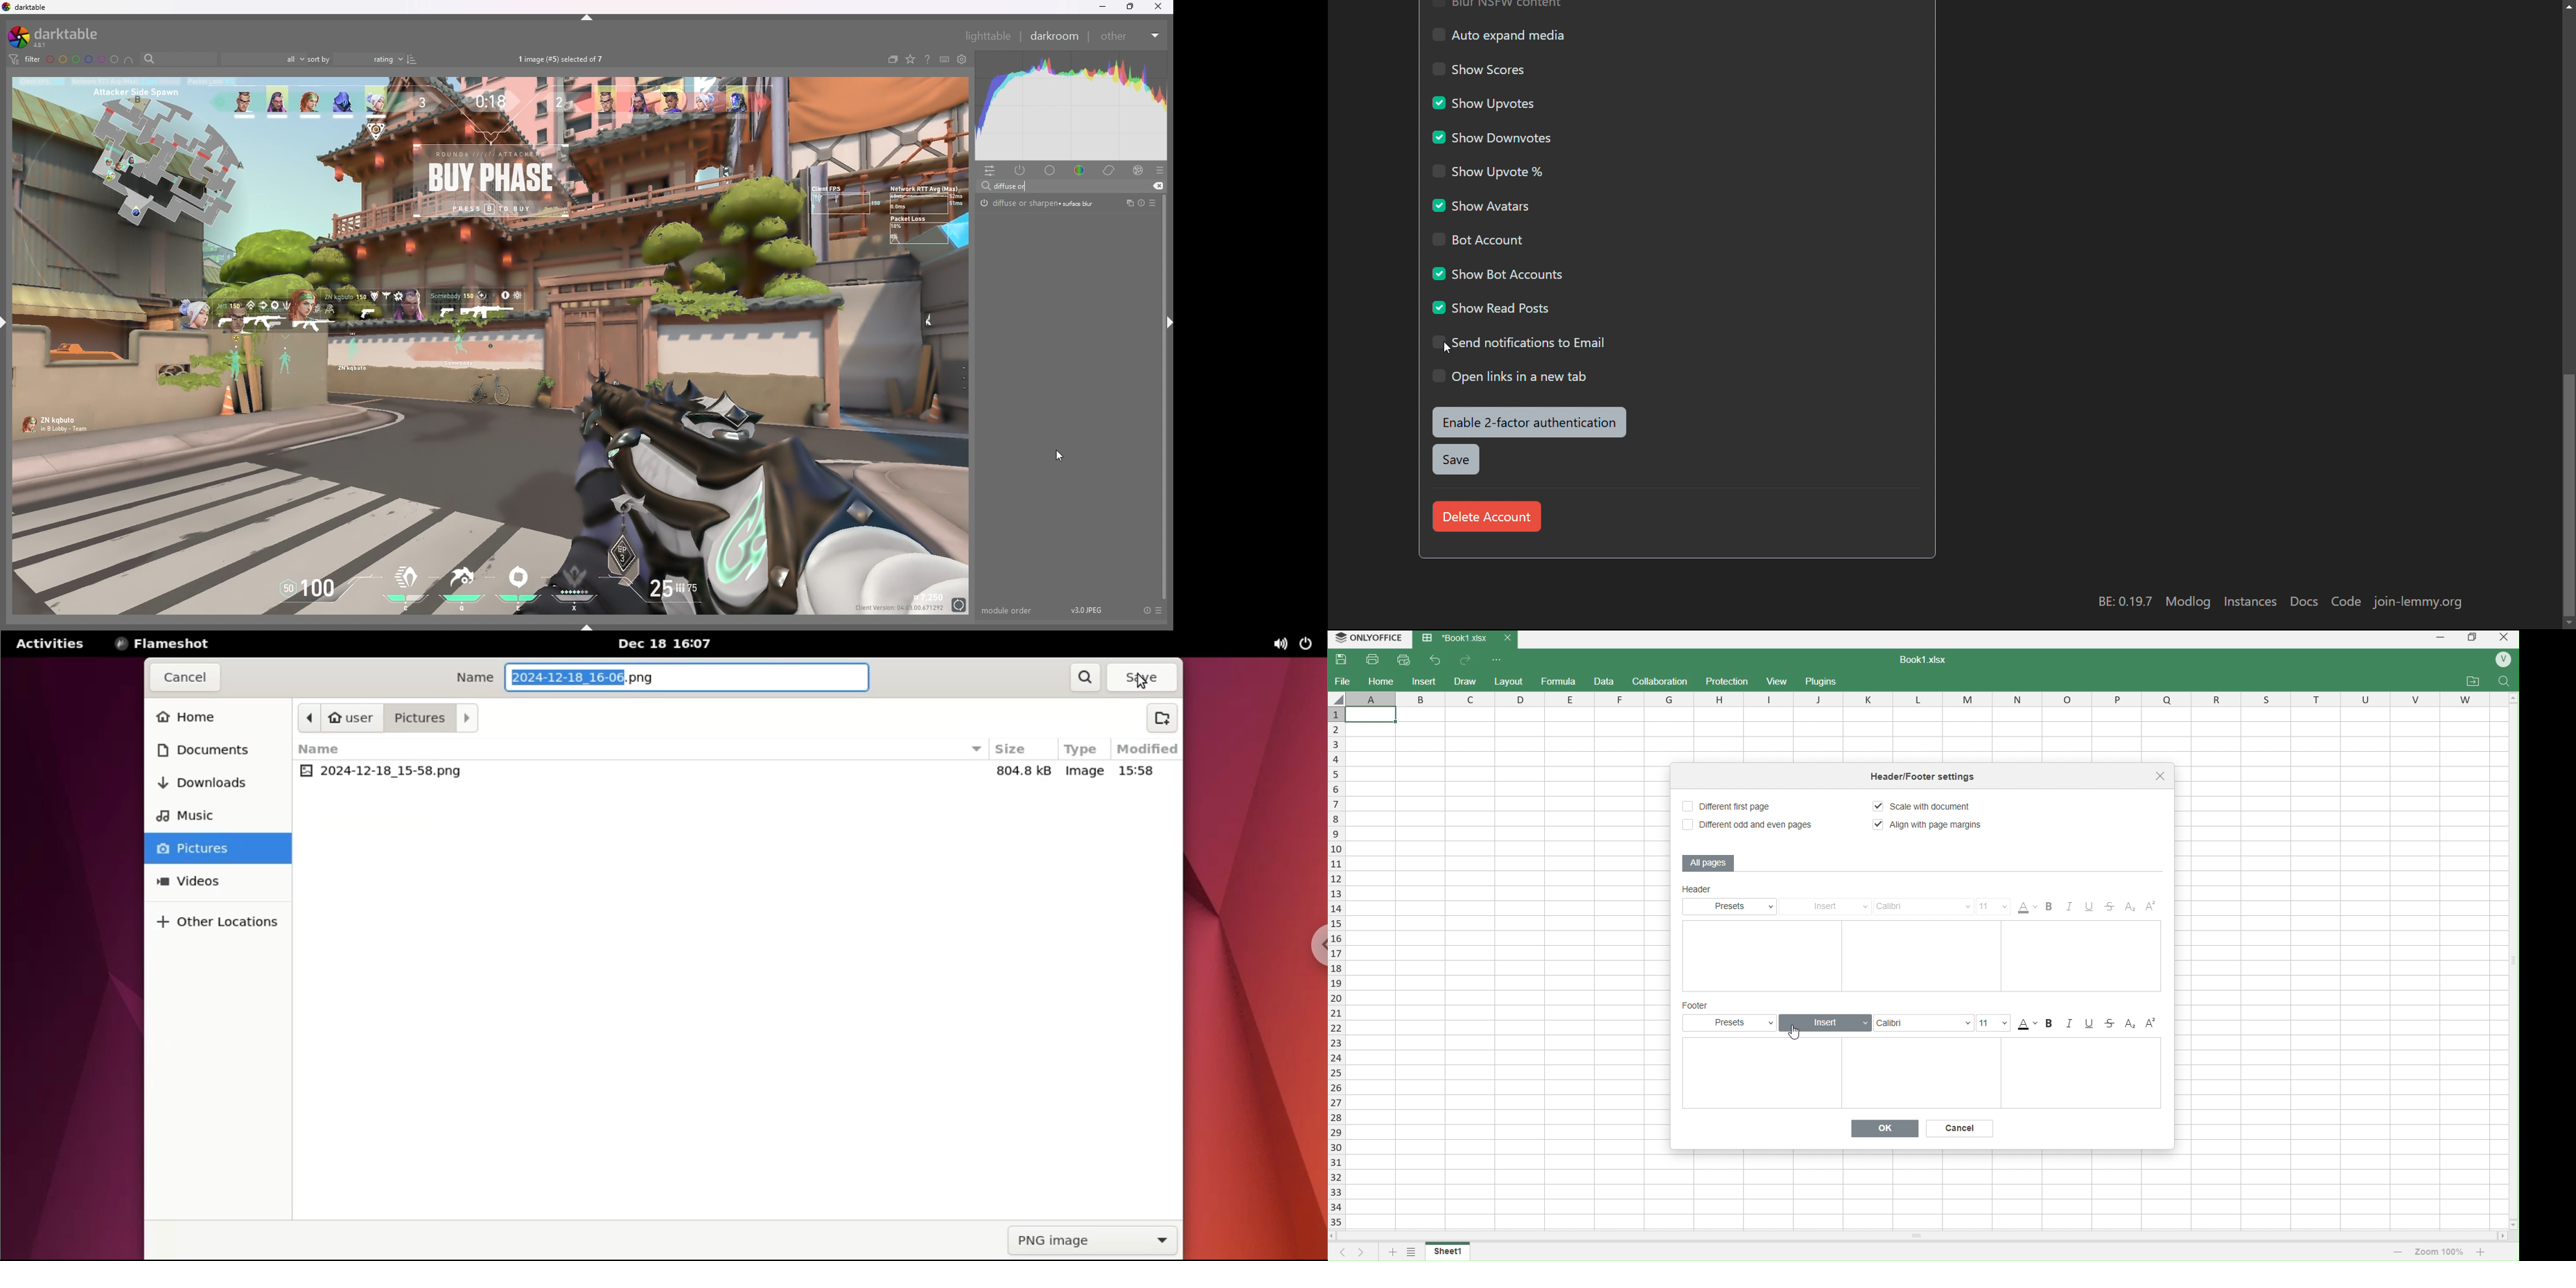 The image size is (2576, 1288). What do you see at coordinates (2123, 601) in the screenshot?
I see `BE: 0.19.7` at bounding box center [2123, 601].